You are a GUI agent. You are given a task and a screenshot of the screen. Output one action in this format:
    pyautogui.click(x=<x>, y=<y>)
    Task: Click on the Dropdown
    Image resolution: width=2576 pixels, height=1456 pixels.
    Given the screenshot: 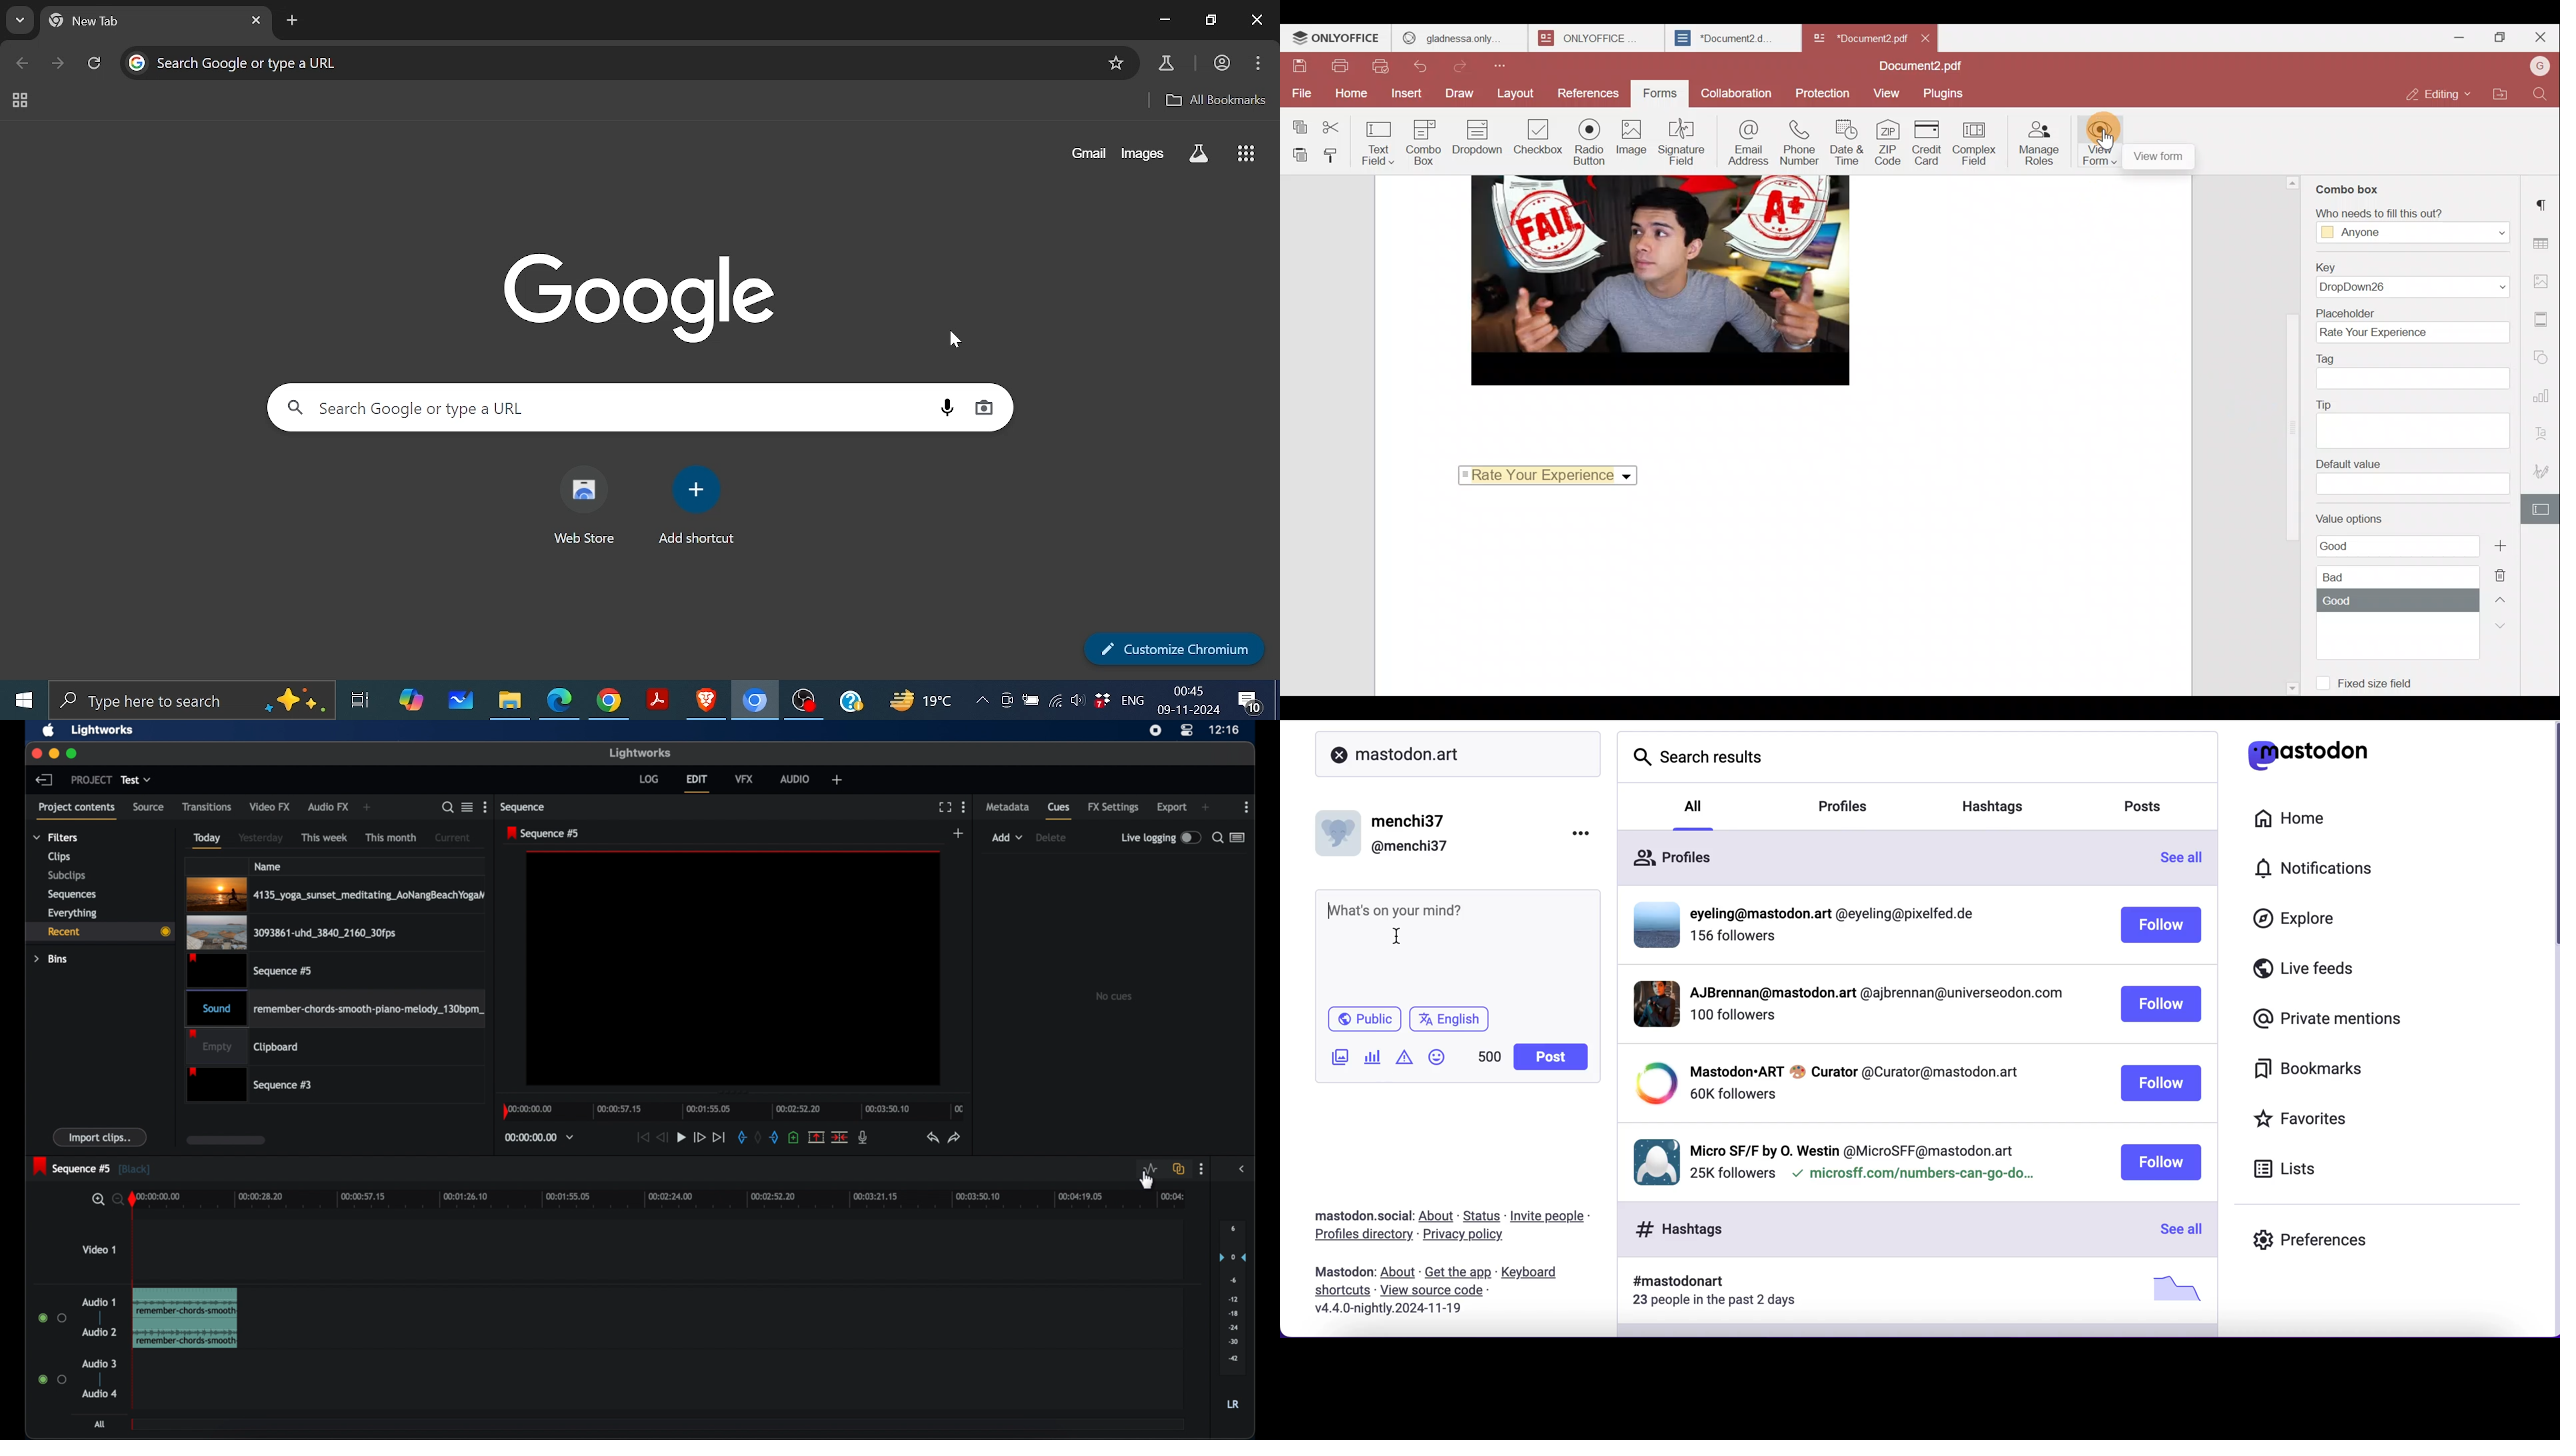 What is the action you would take?
    pyautogui.click(x=1480, y=137)
    